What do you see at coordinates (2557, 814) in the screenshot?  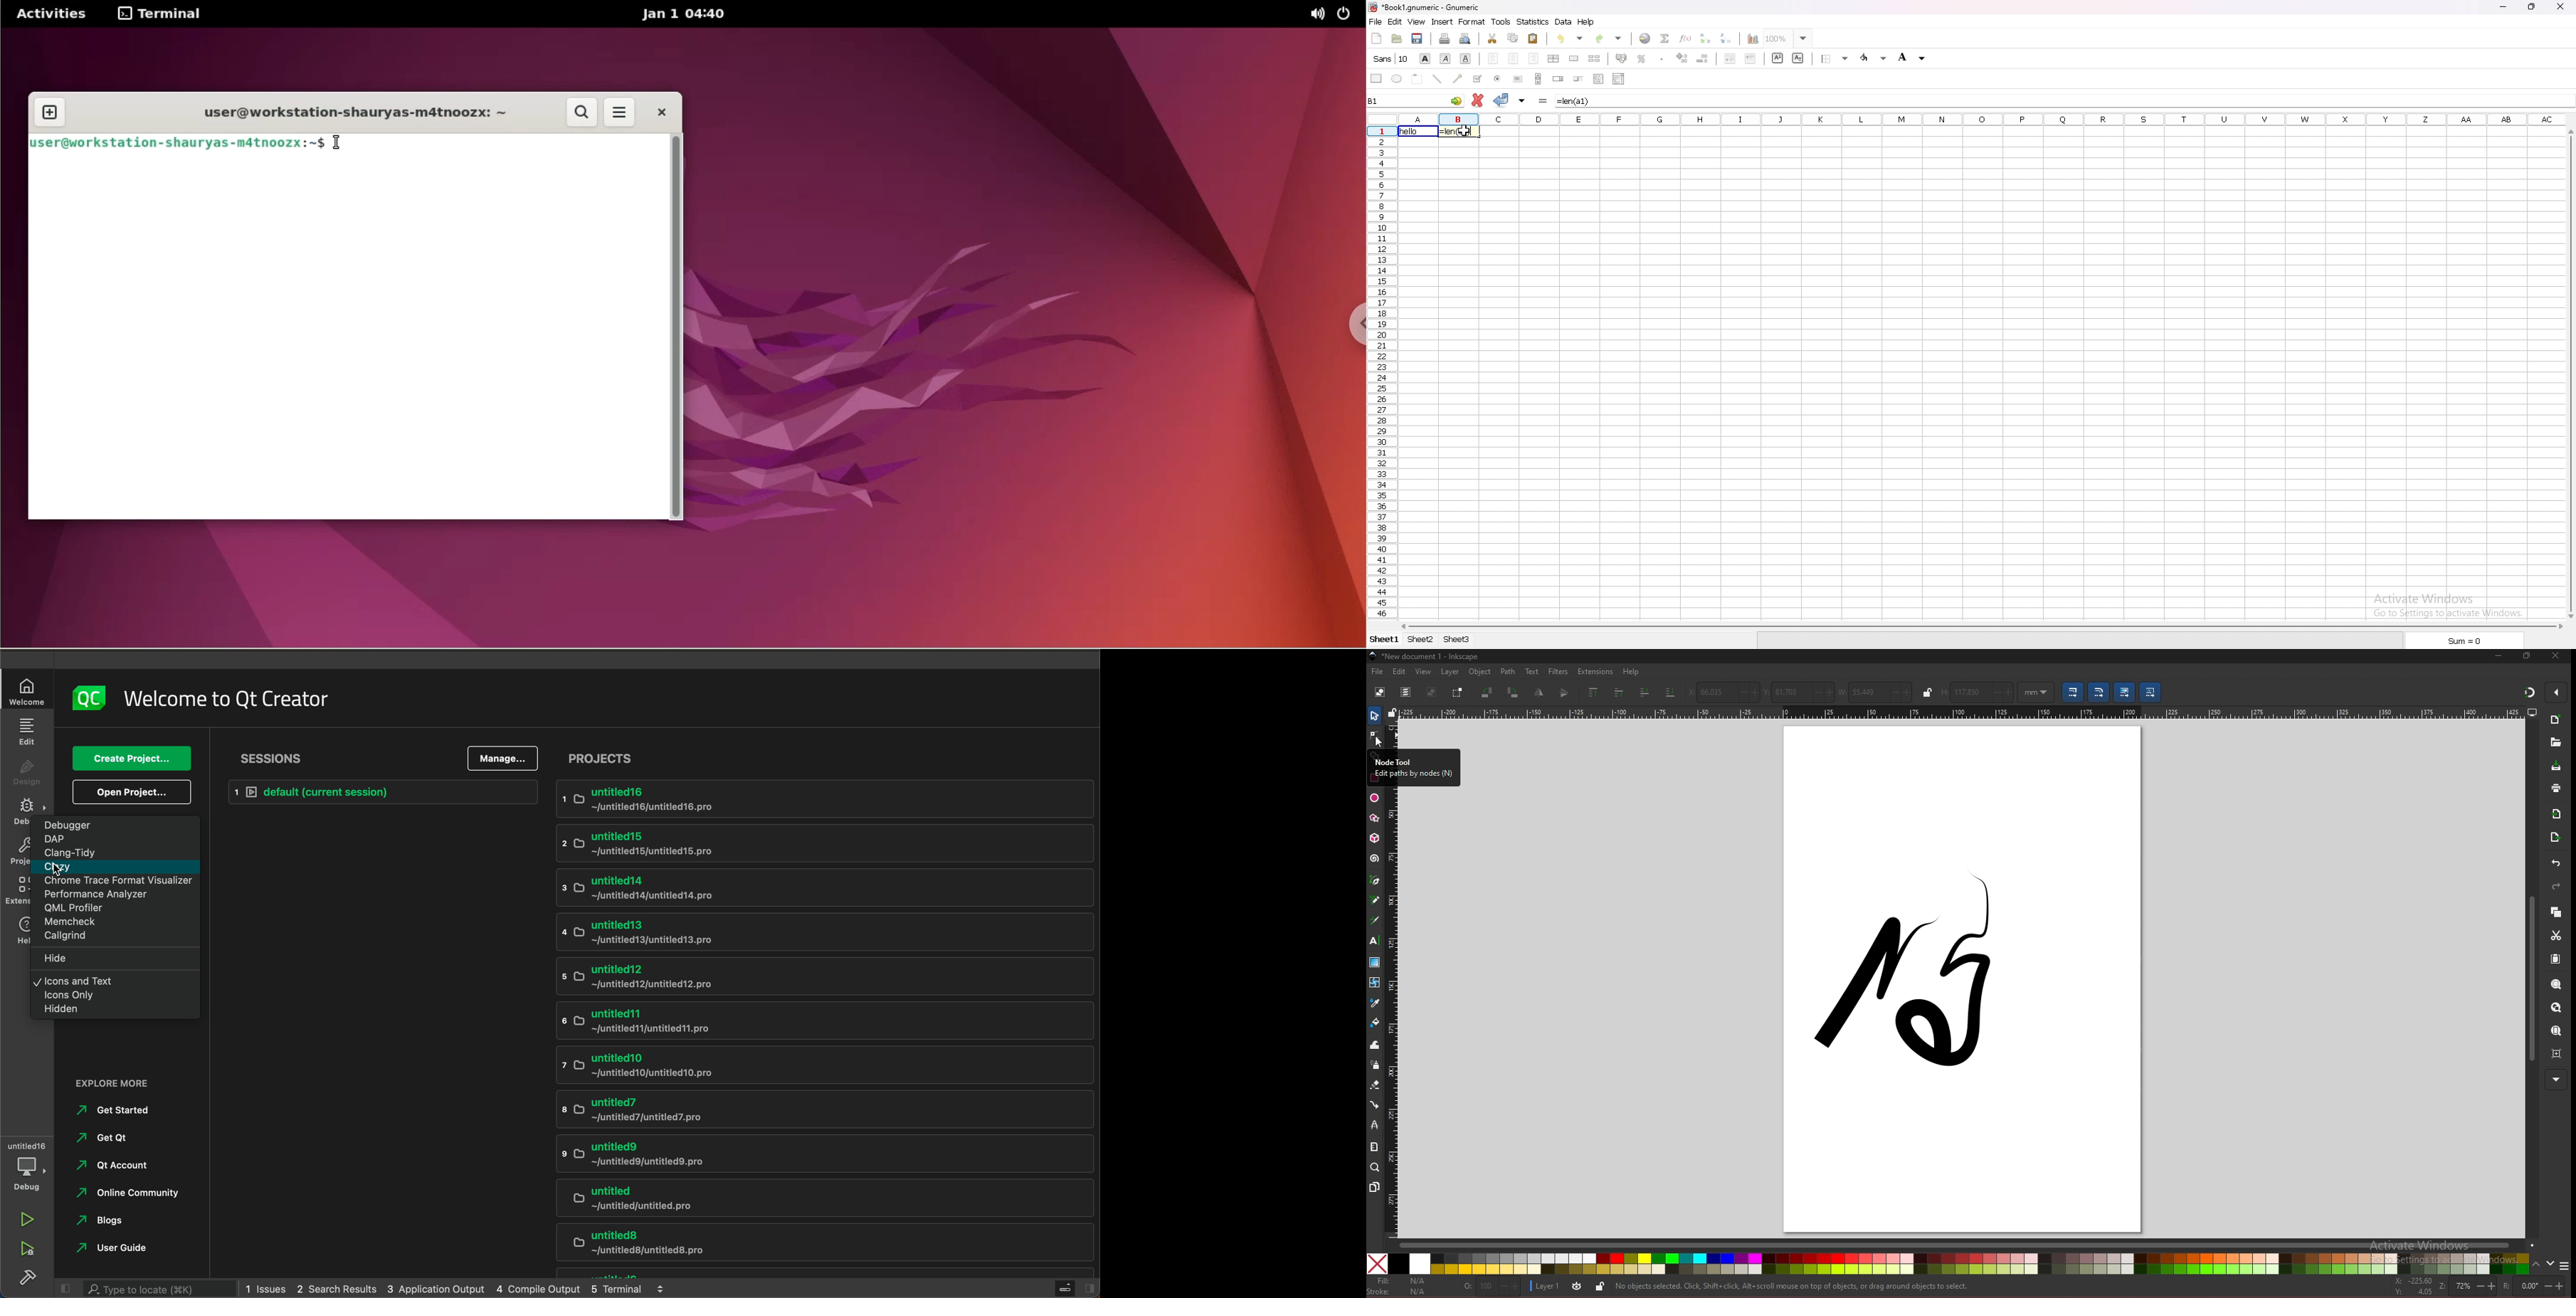 I see `import` at bounding box center [2557, 814].